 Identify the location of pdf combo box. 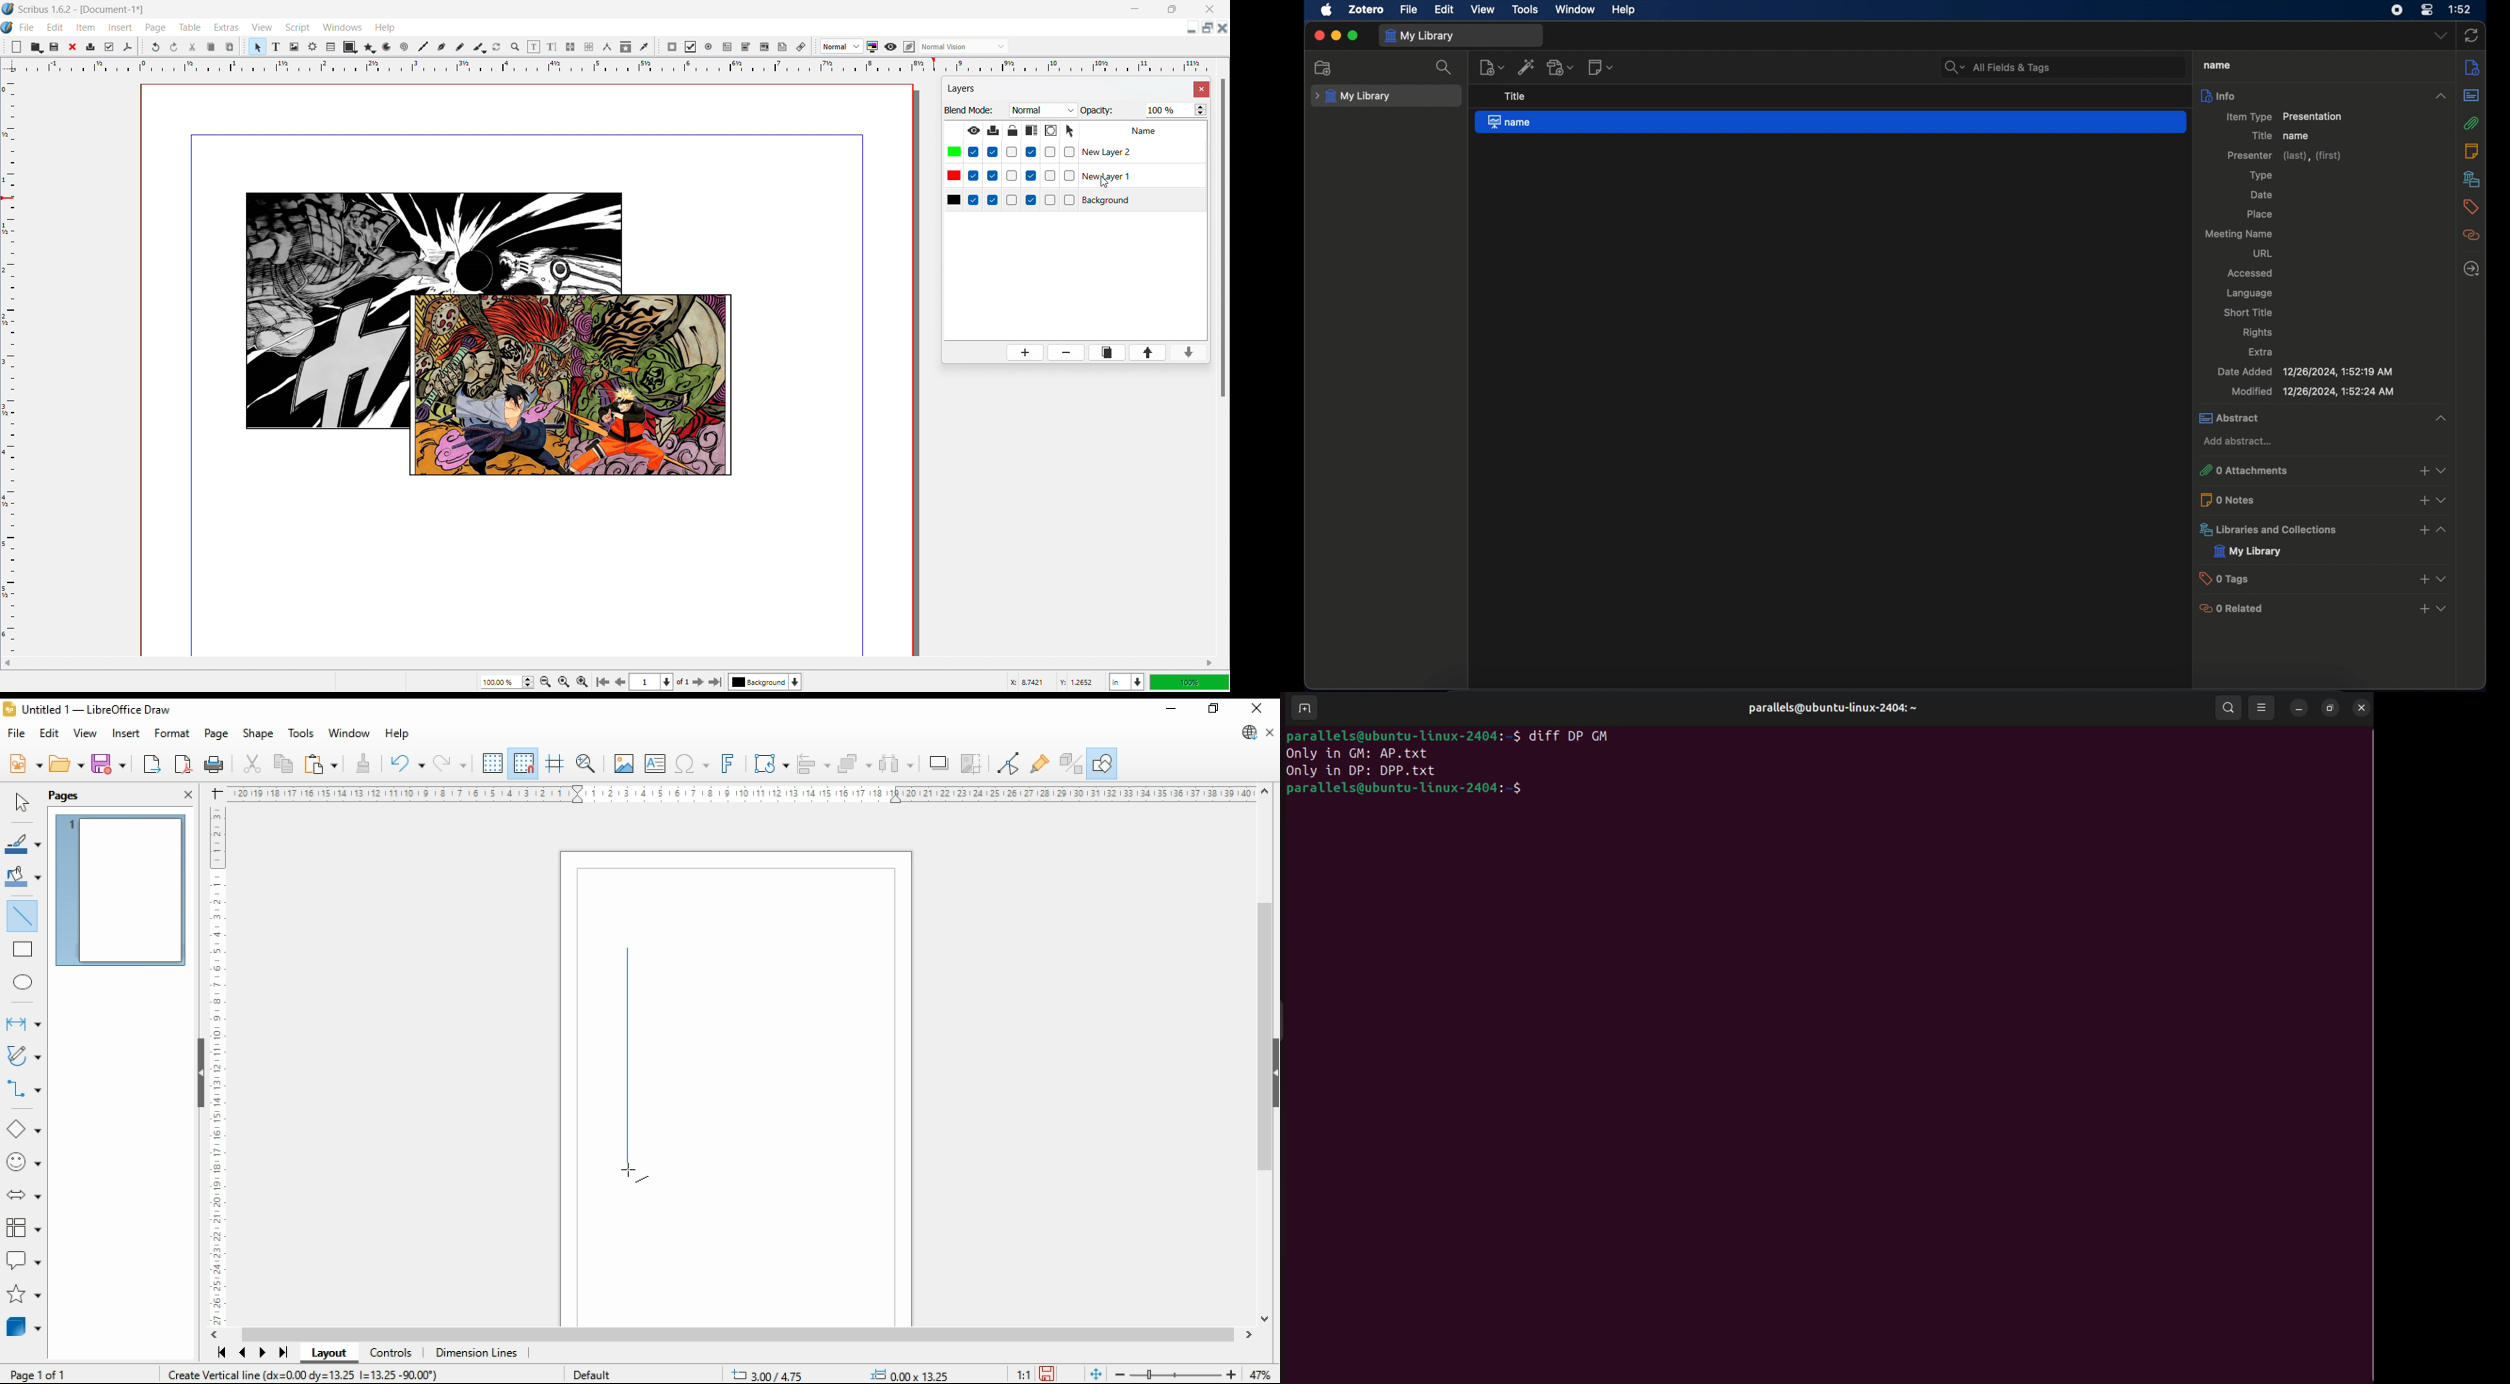
(746, 47).